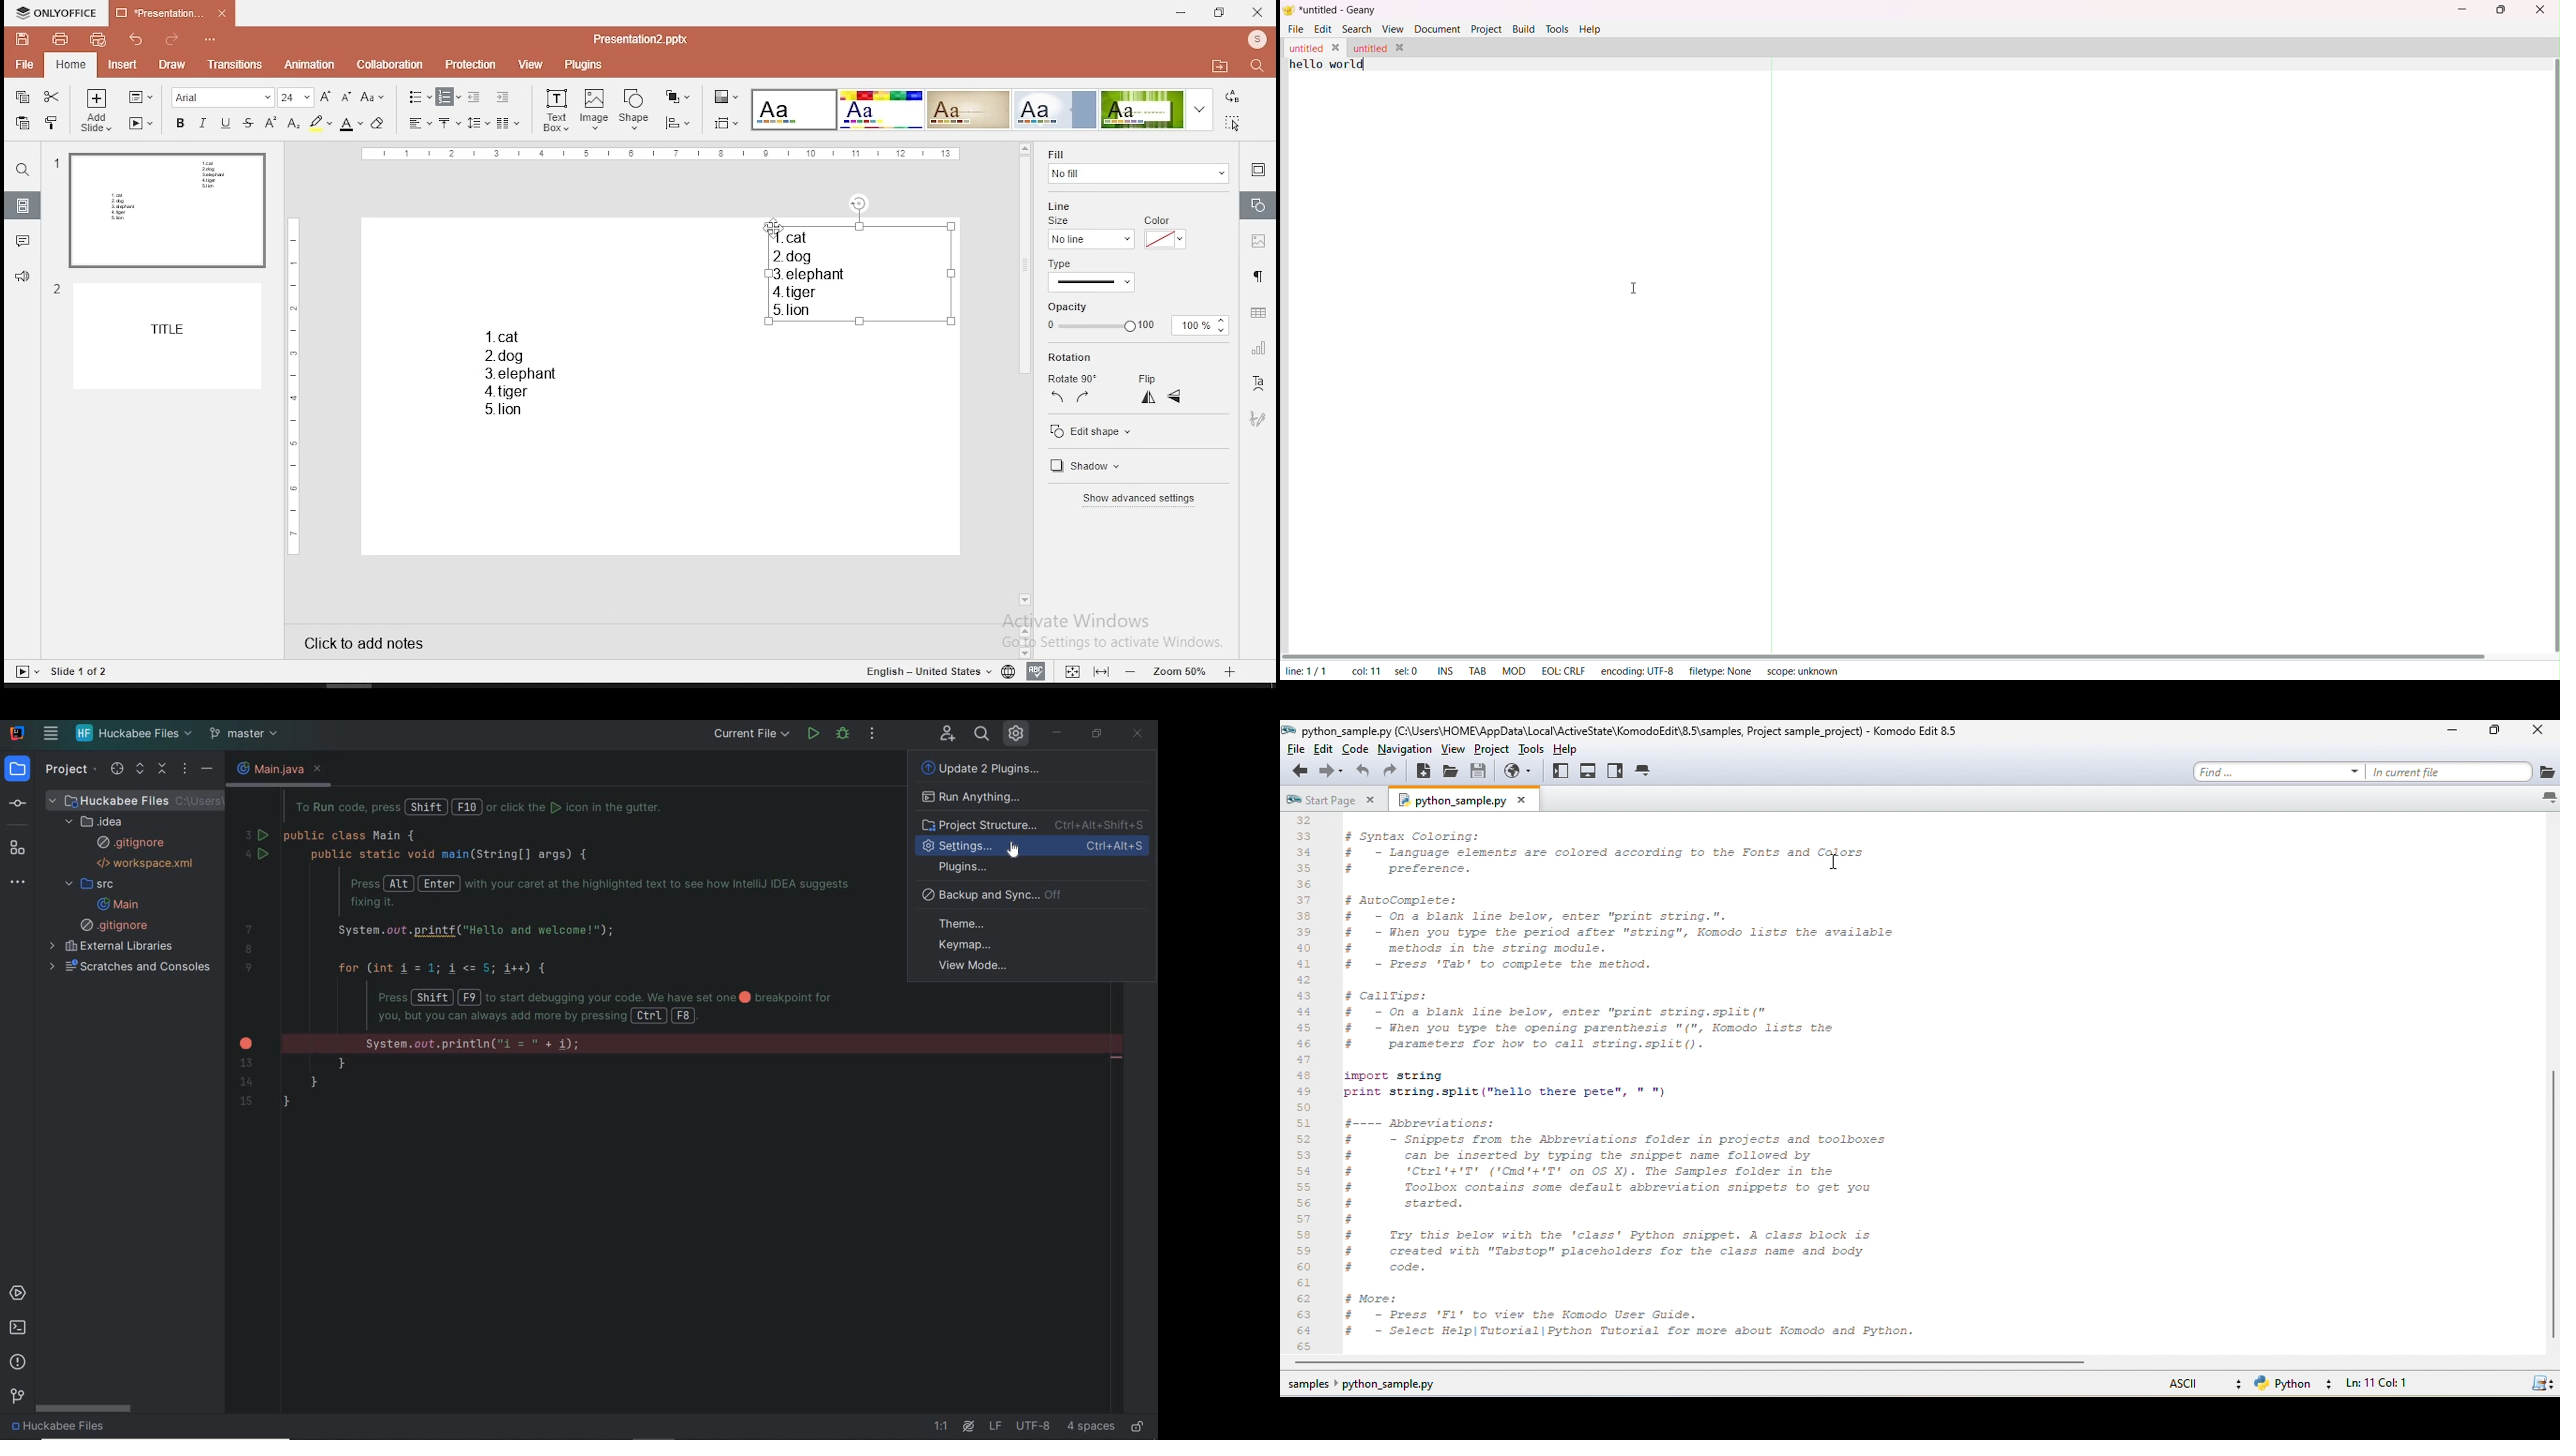 This screenshot has width=2576, height=1456. I want to click on insert, so click(121, 64).